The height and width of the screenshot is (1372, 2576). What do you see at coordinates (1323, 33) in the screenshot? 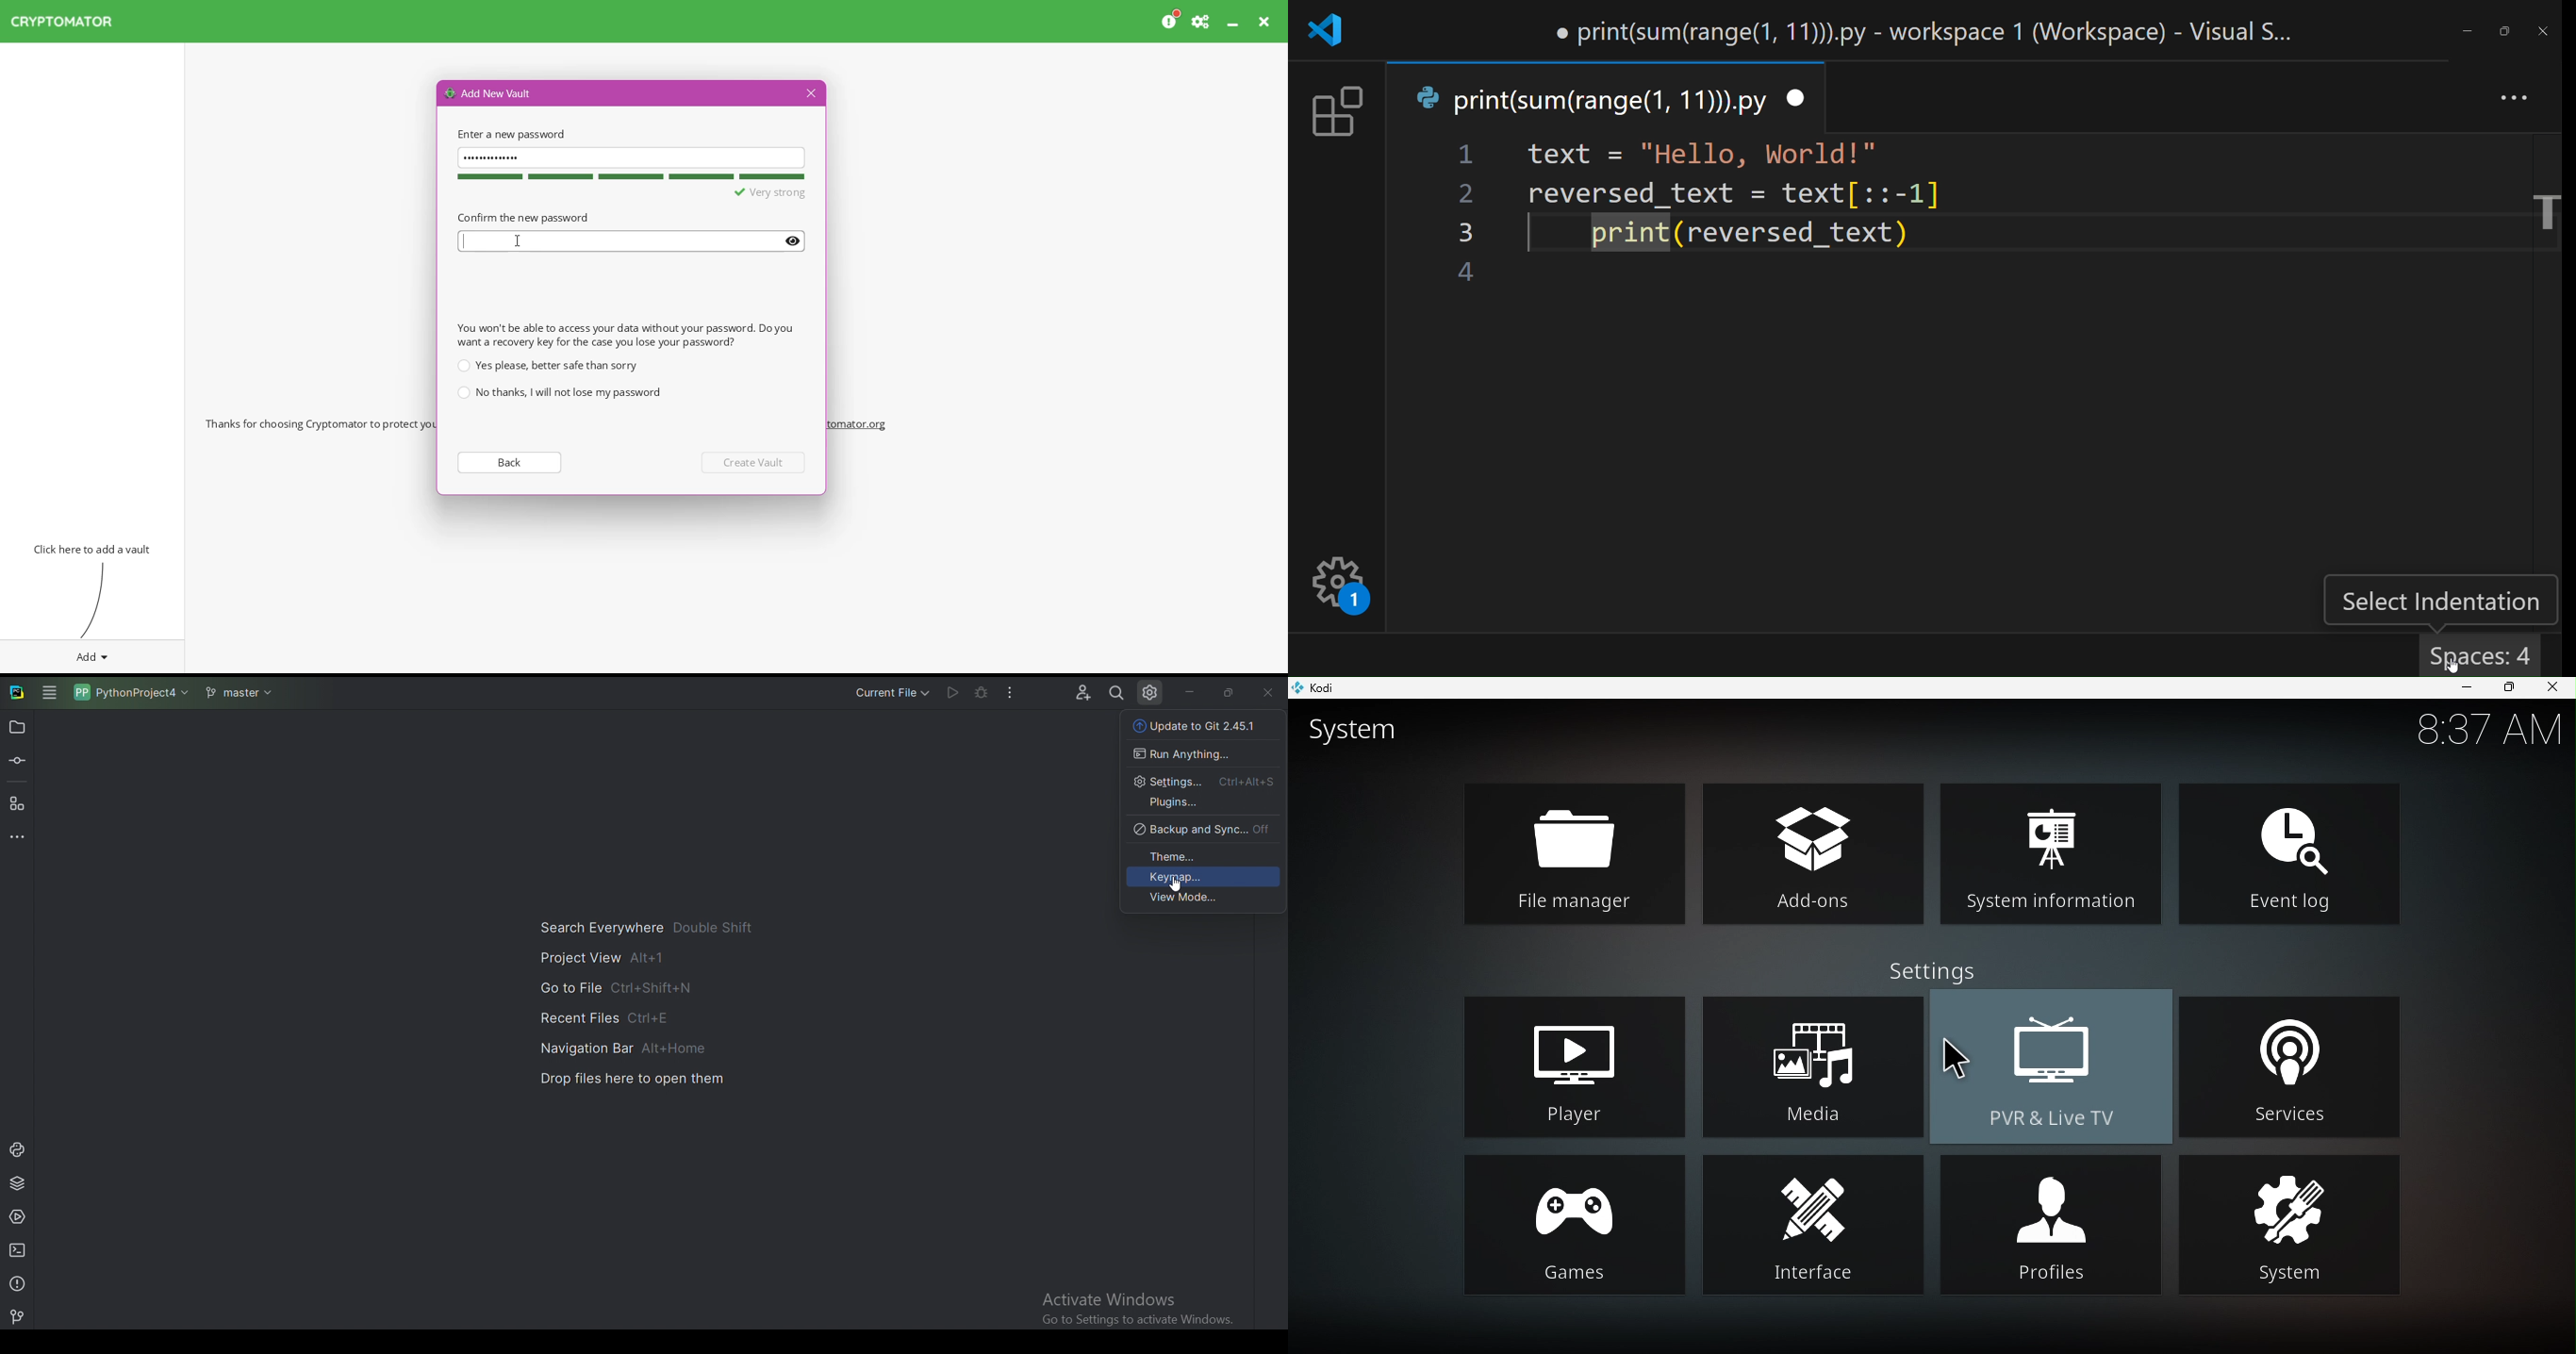
I see `logo` at bounding box center [1323, 33].